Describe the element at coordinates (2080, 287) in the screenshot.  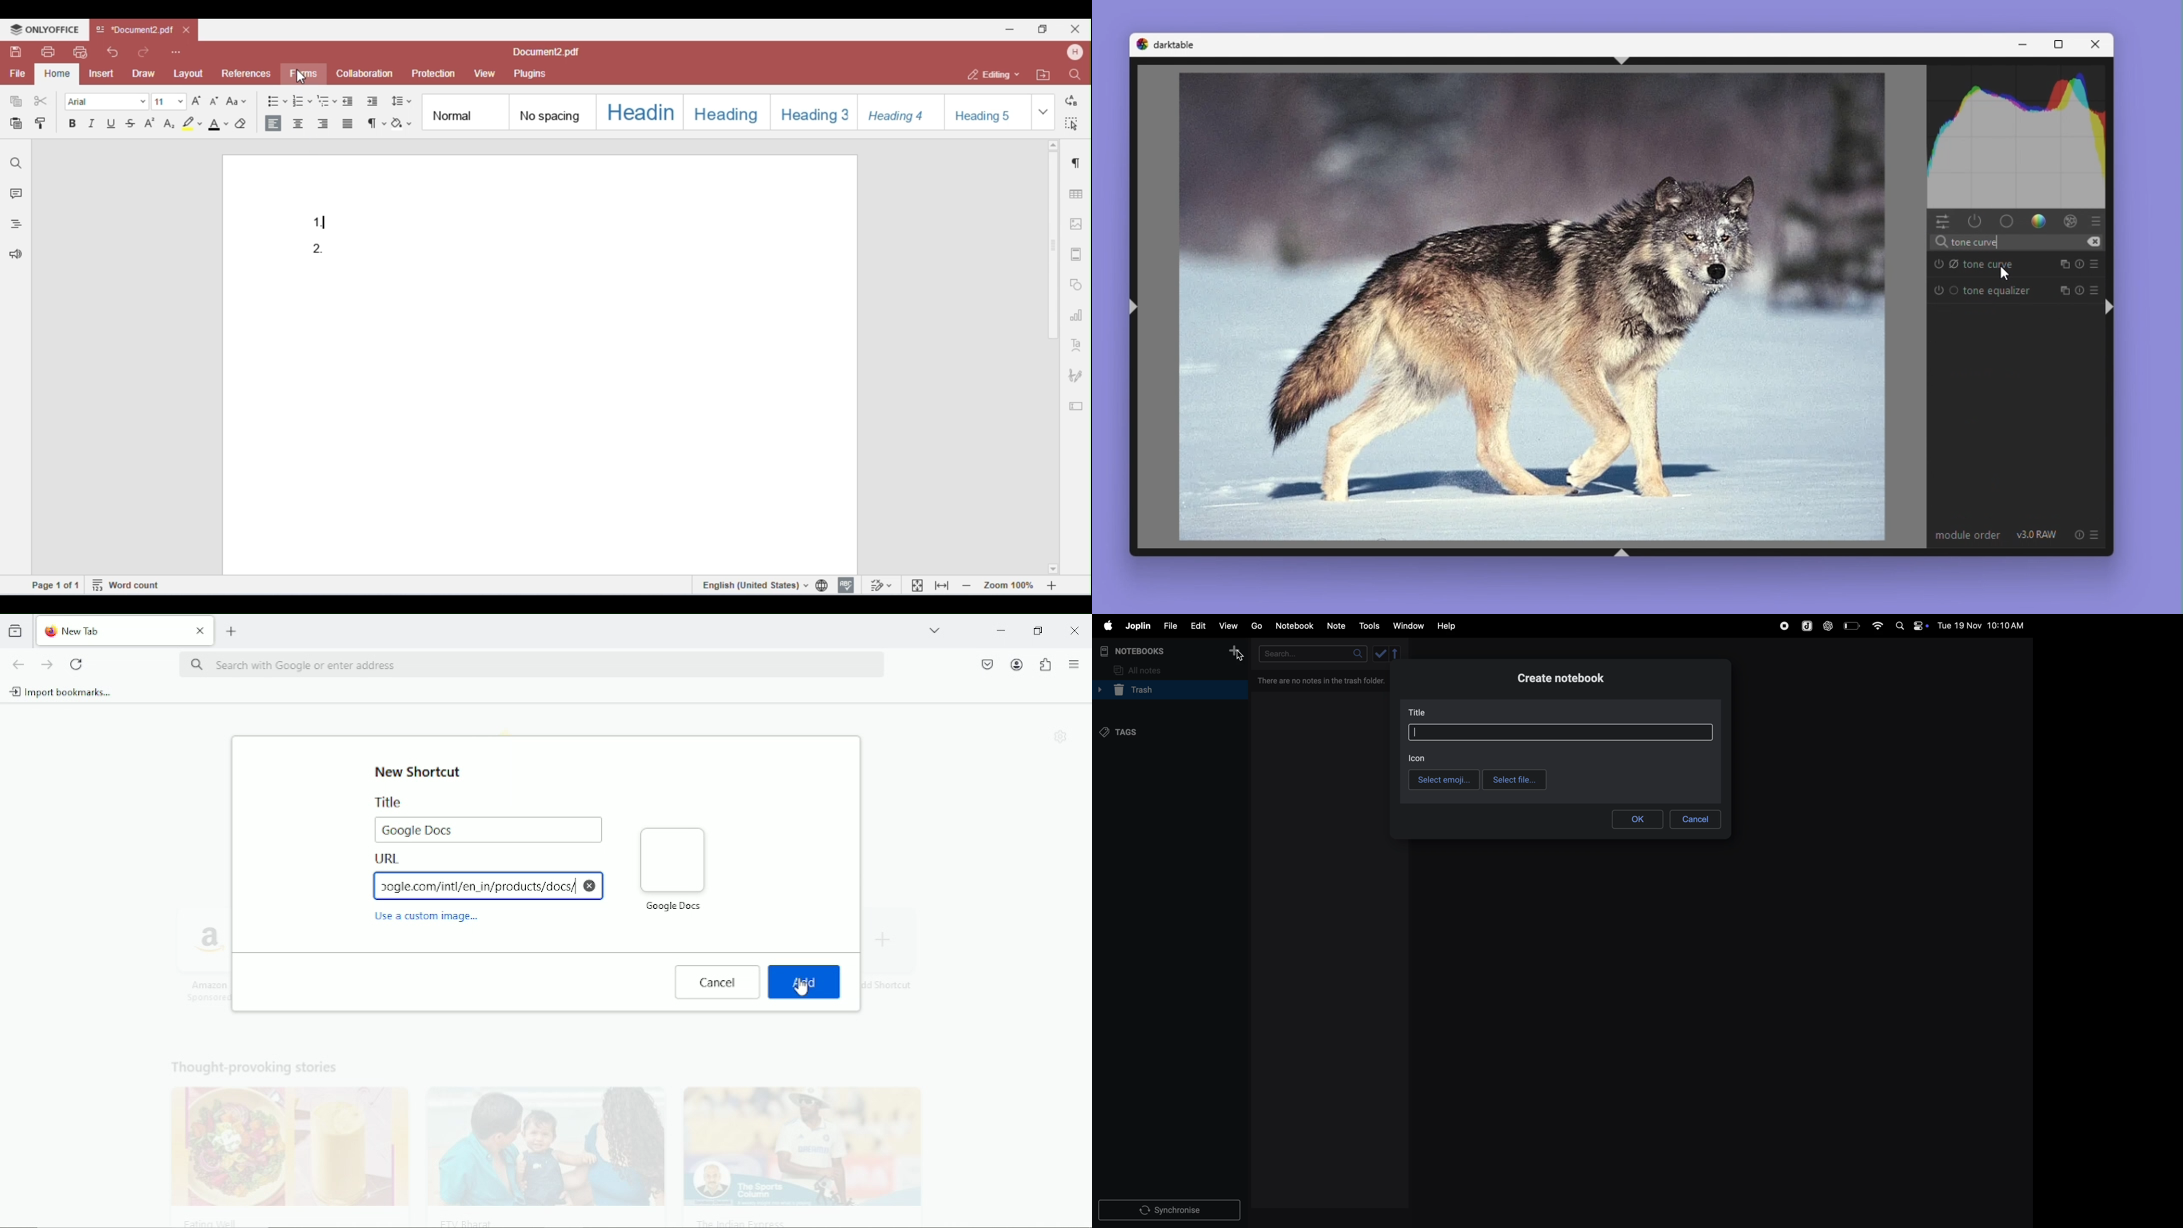
I see `Reset` at that location.